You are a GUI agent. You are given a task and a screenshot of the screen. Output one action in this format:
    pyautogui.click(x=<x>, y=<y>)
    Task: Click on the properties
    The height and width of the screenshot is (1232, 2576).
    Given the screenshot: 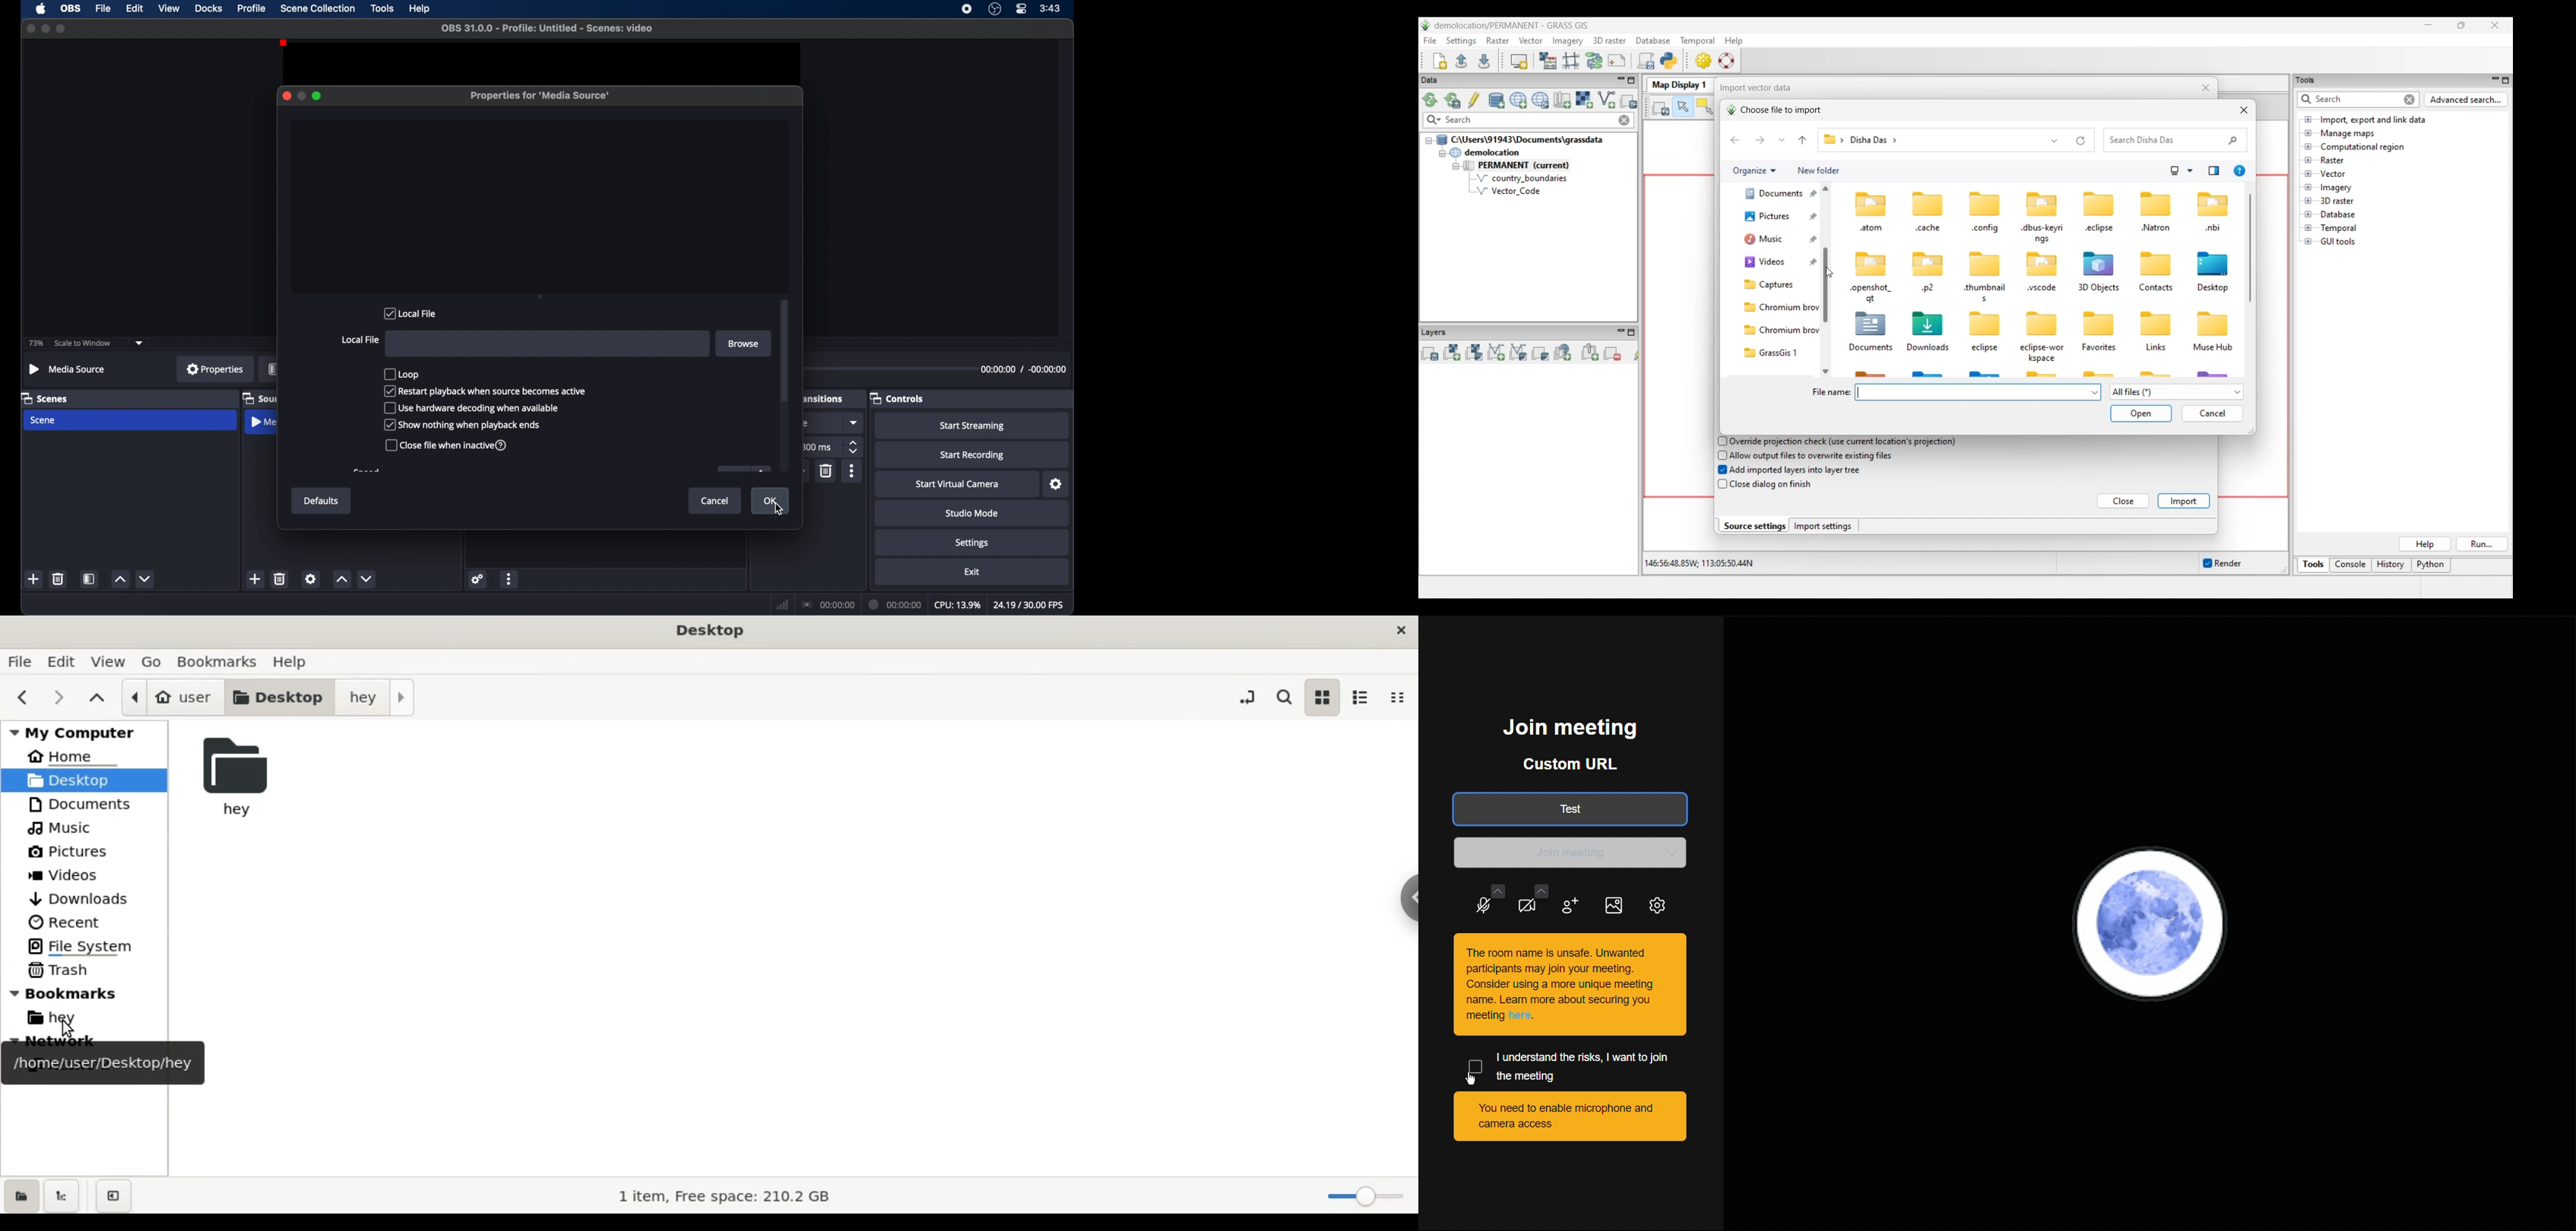 What is the action you would take?
    pyautogui.click(x=215, y=369)
    